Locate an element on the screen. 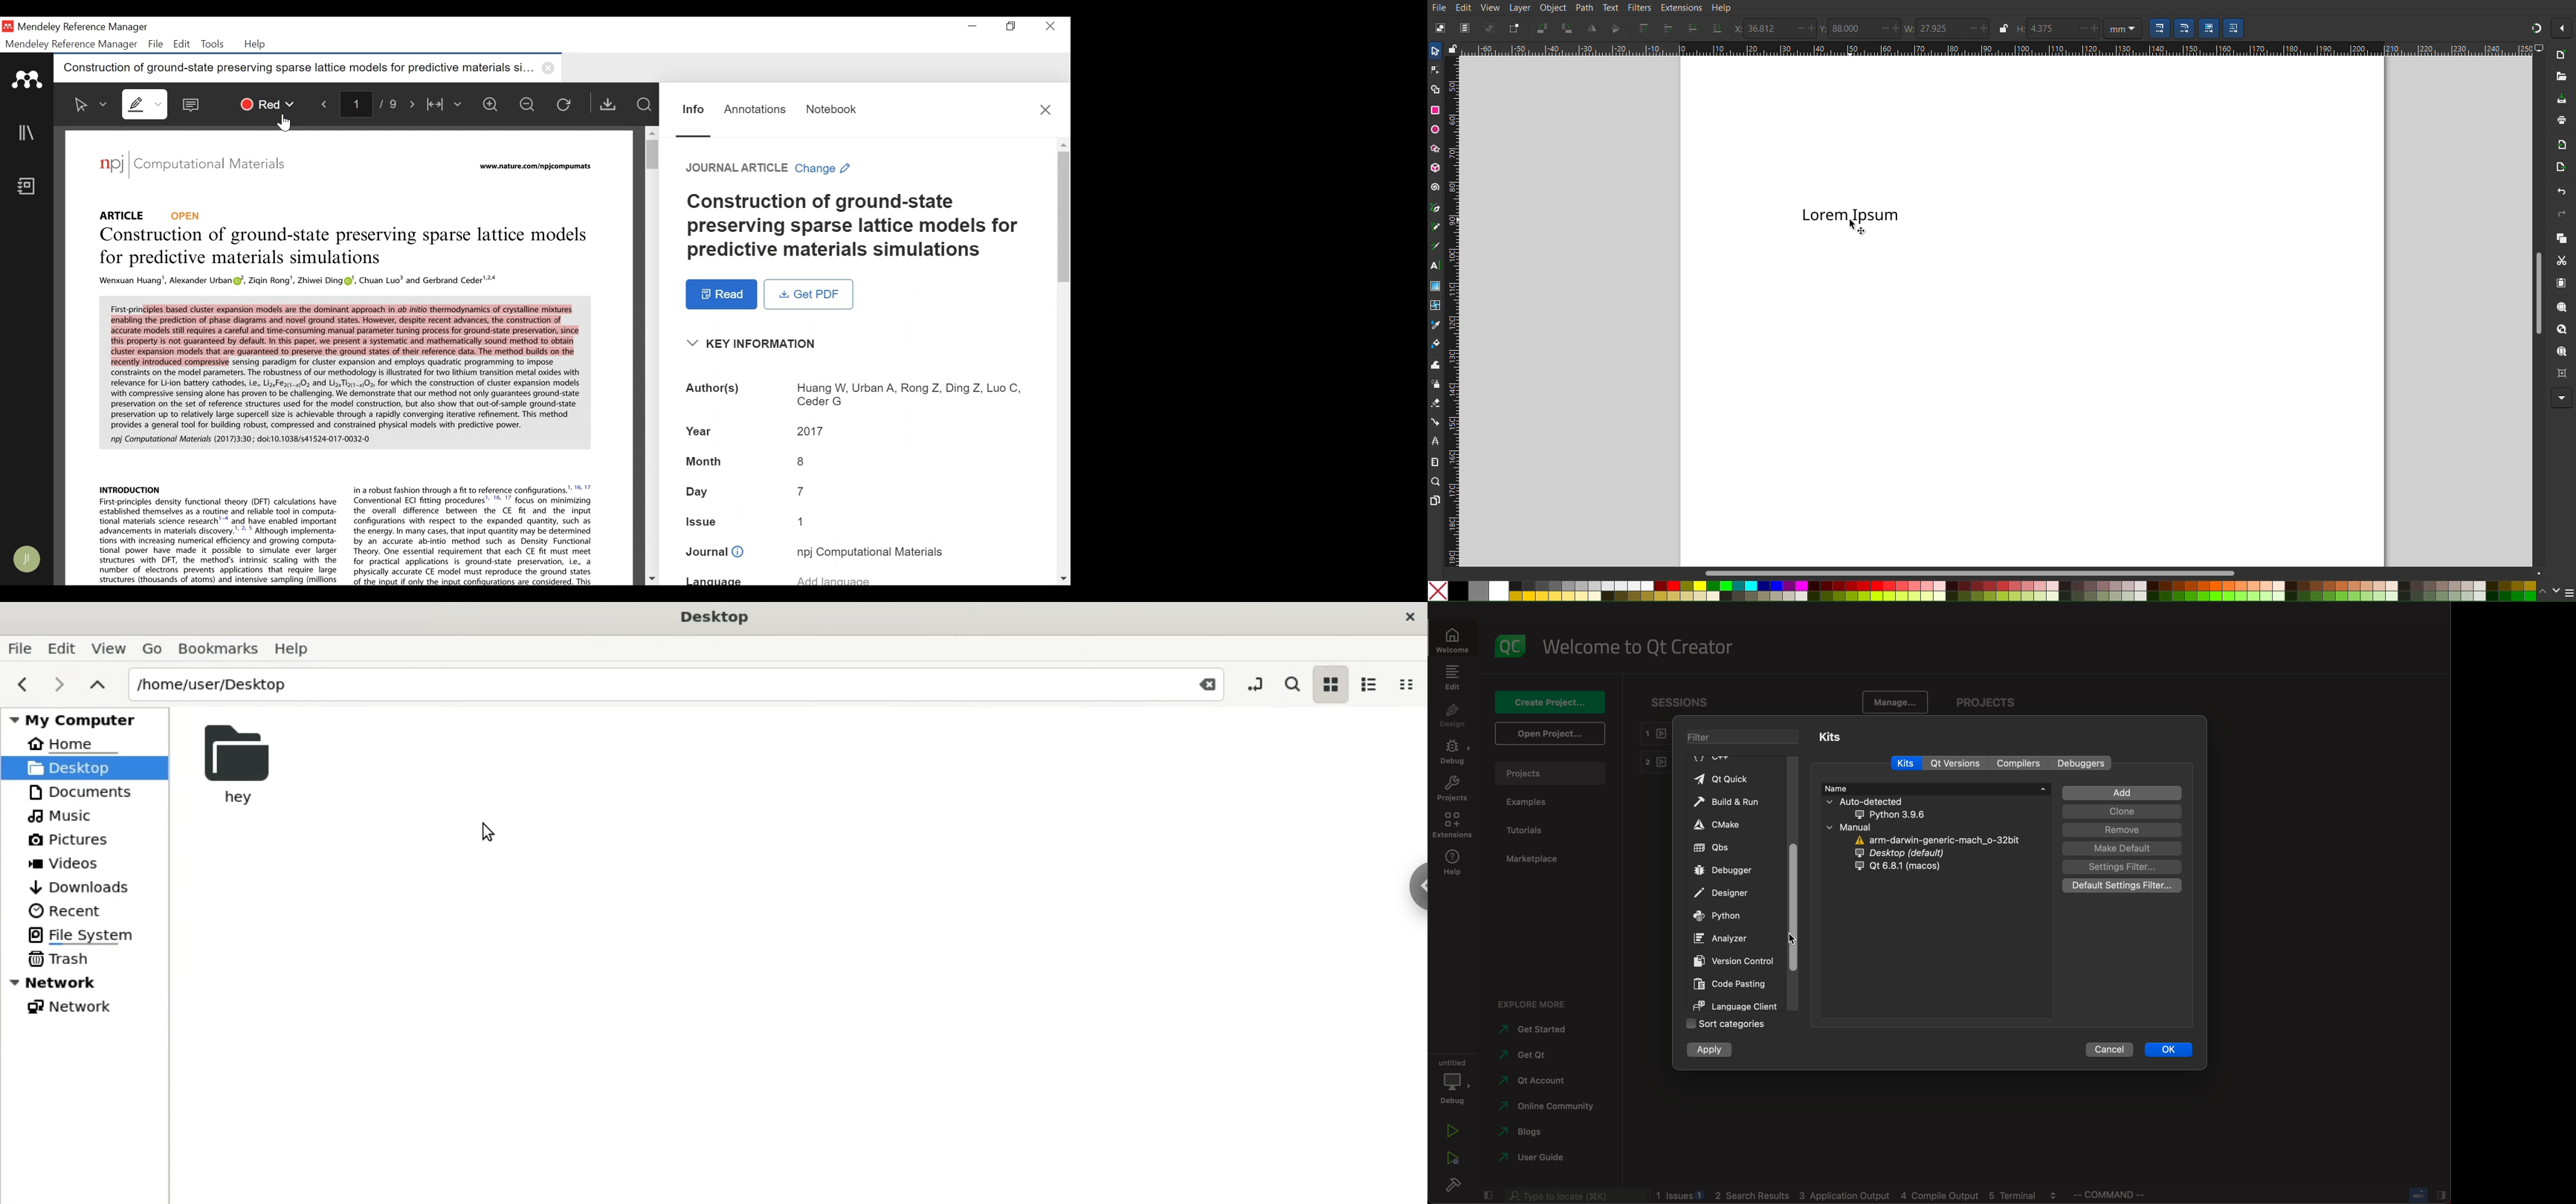 This screenshot has height=1204, width=2576. Reload is located at coordinates (567, 105).